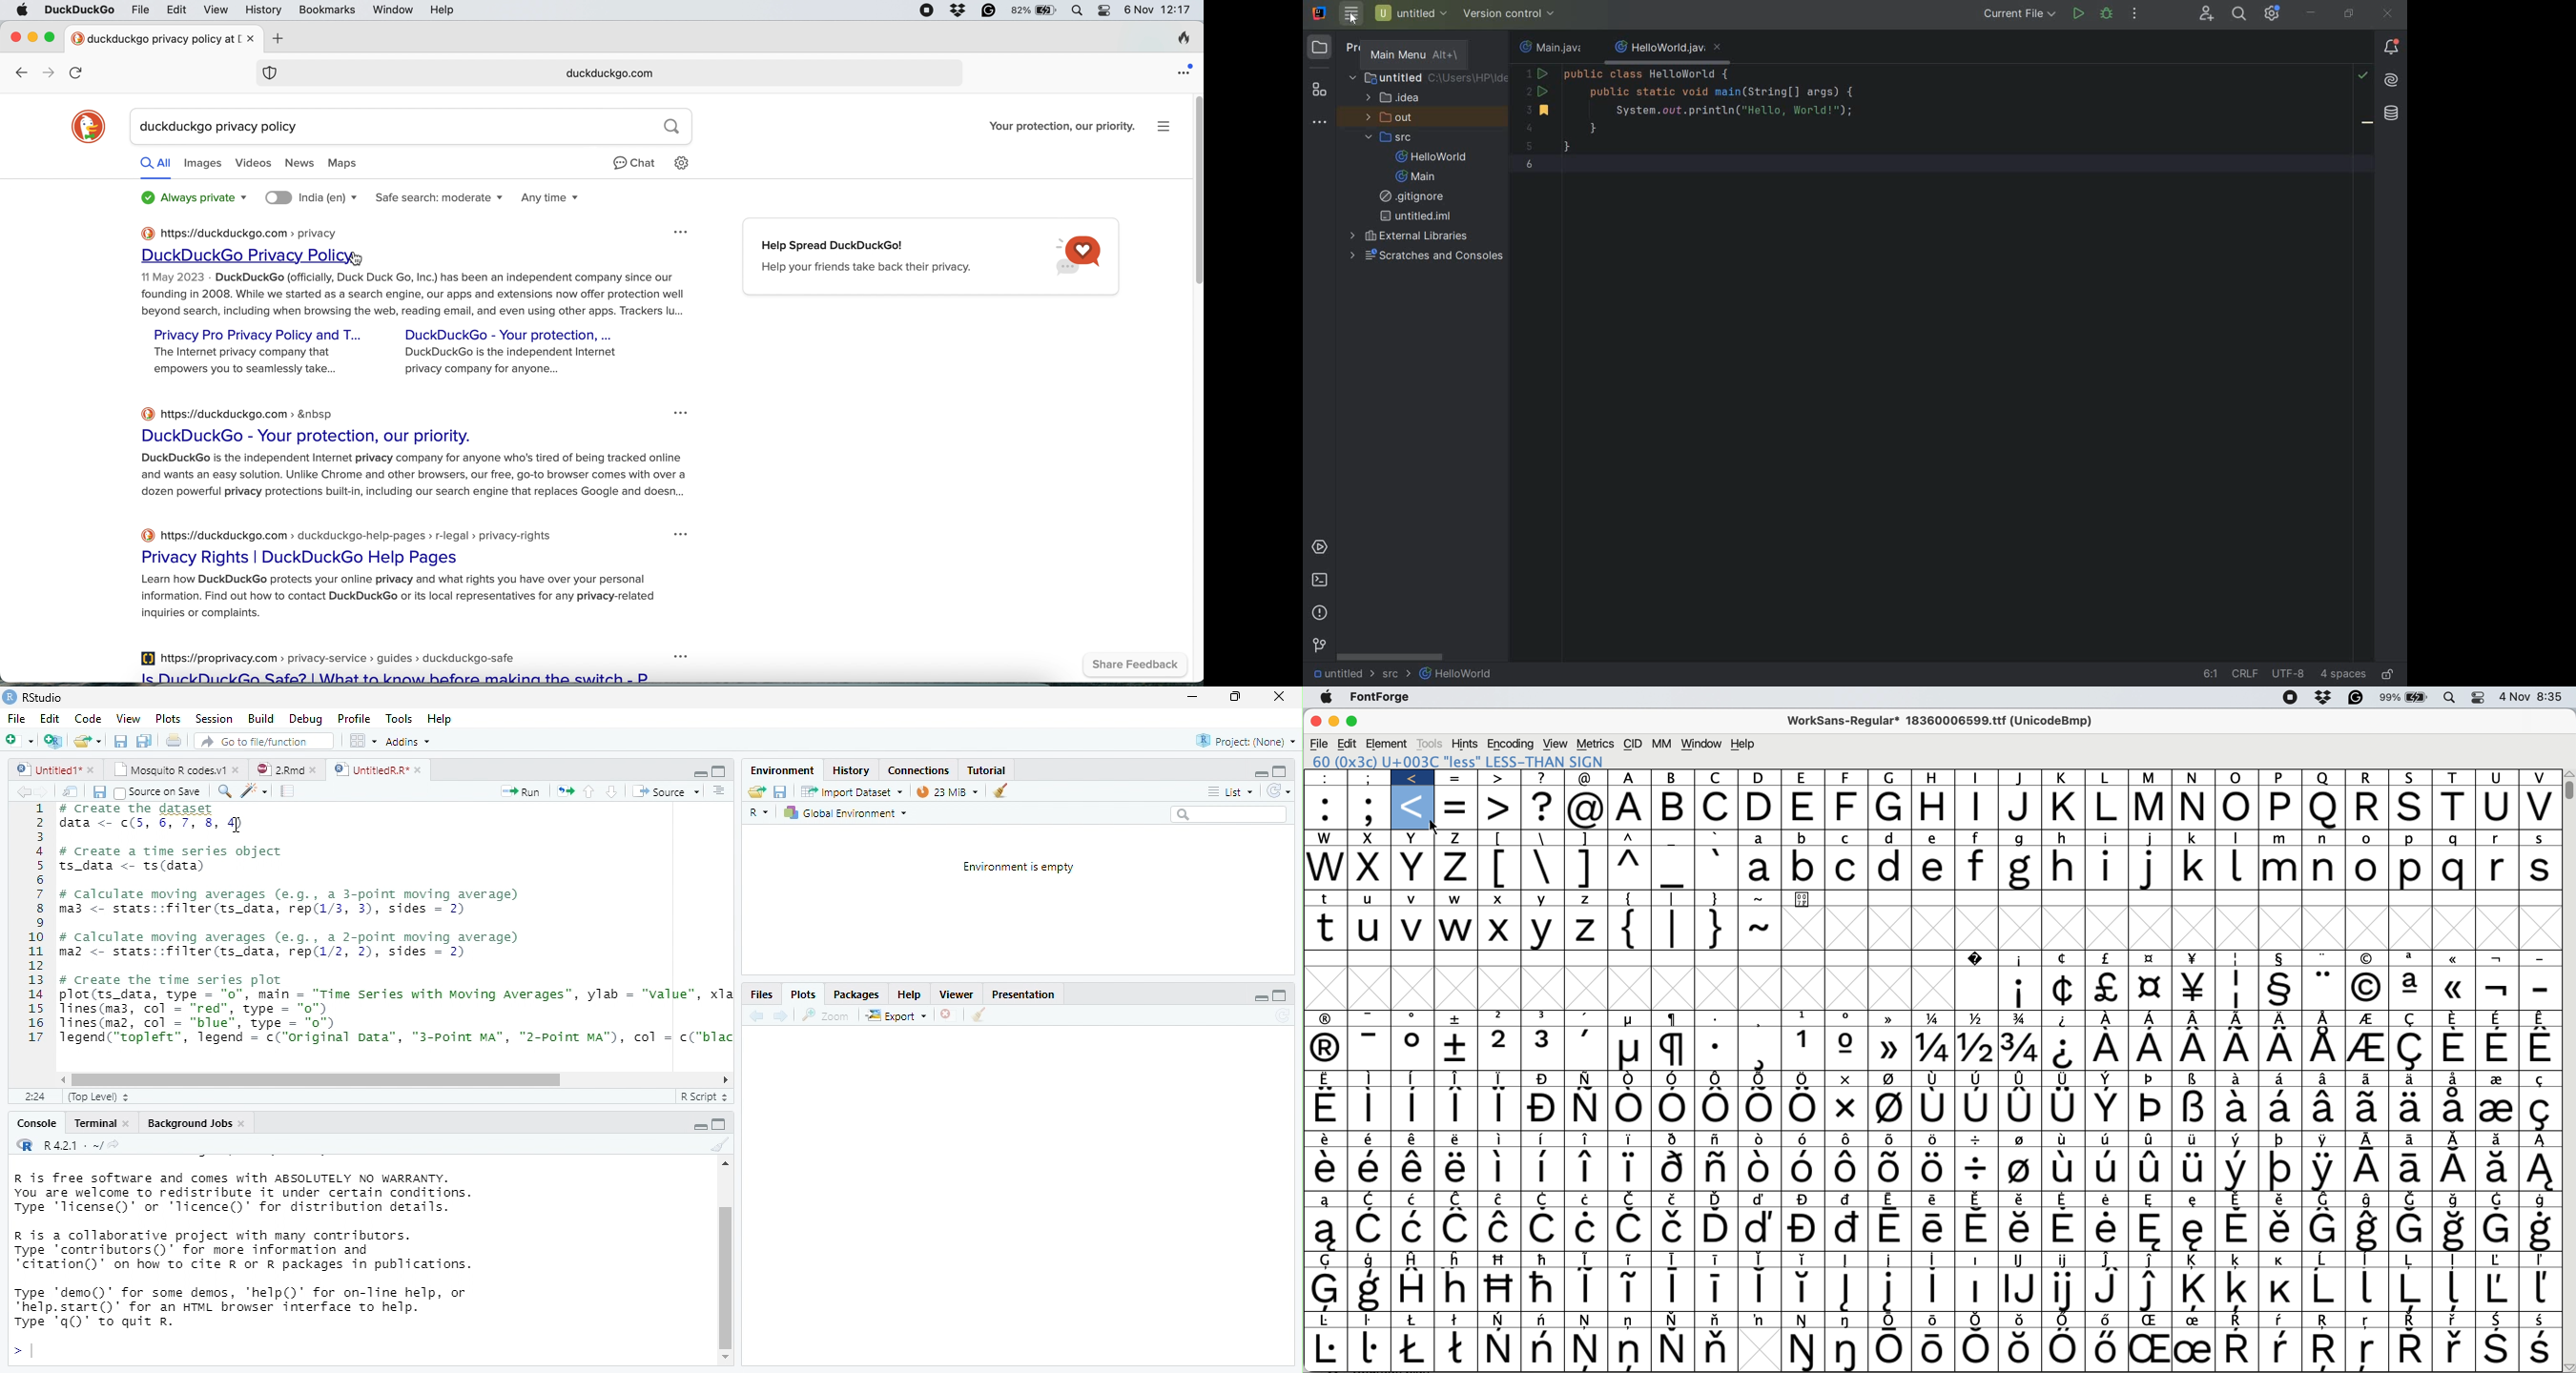  What do you see at coordinates (2454, 1289) in the screenshot?
I see `Symbol` at bounding box center [2454, 1289].